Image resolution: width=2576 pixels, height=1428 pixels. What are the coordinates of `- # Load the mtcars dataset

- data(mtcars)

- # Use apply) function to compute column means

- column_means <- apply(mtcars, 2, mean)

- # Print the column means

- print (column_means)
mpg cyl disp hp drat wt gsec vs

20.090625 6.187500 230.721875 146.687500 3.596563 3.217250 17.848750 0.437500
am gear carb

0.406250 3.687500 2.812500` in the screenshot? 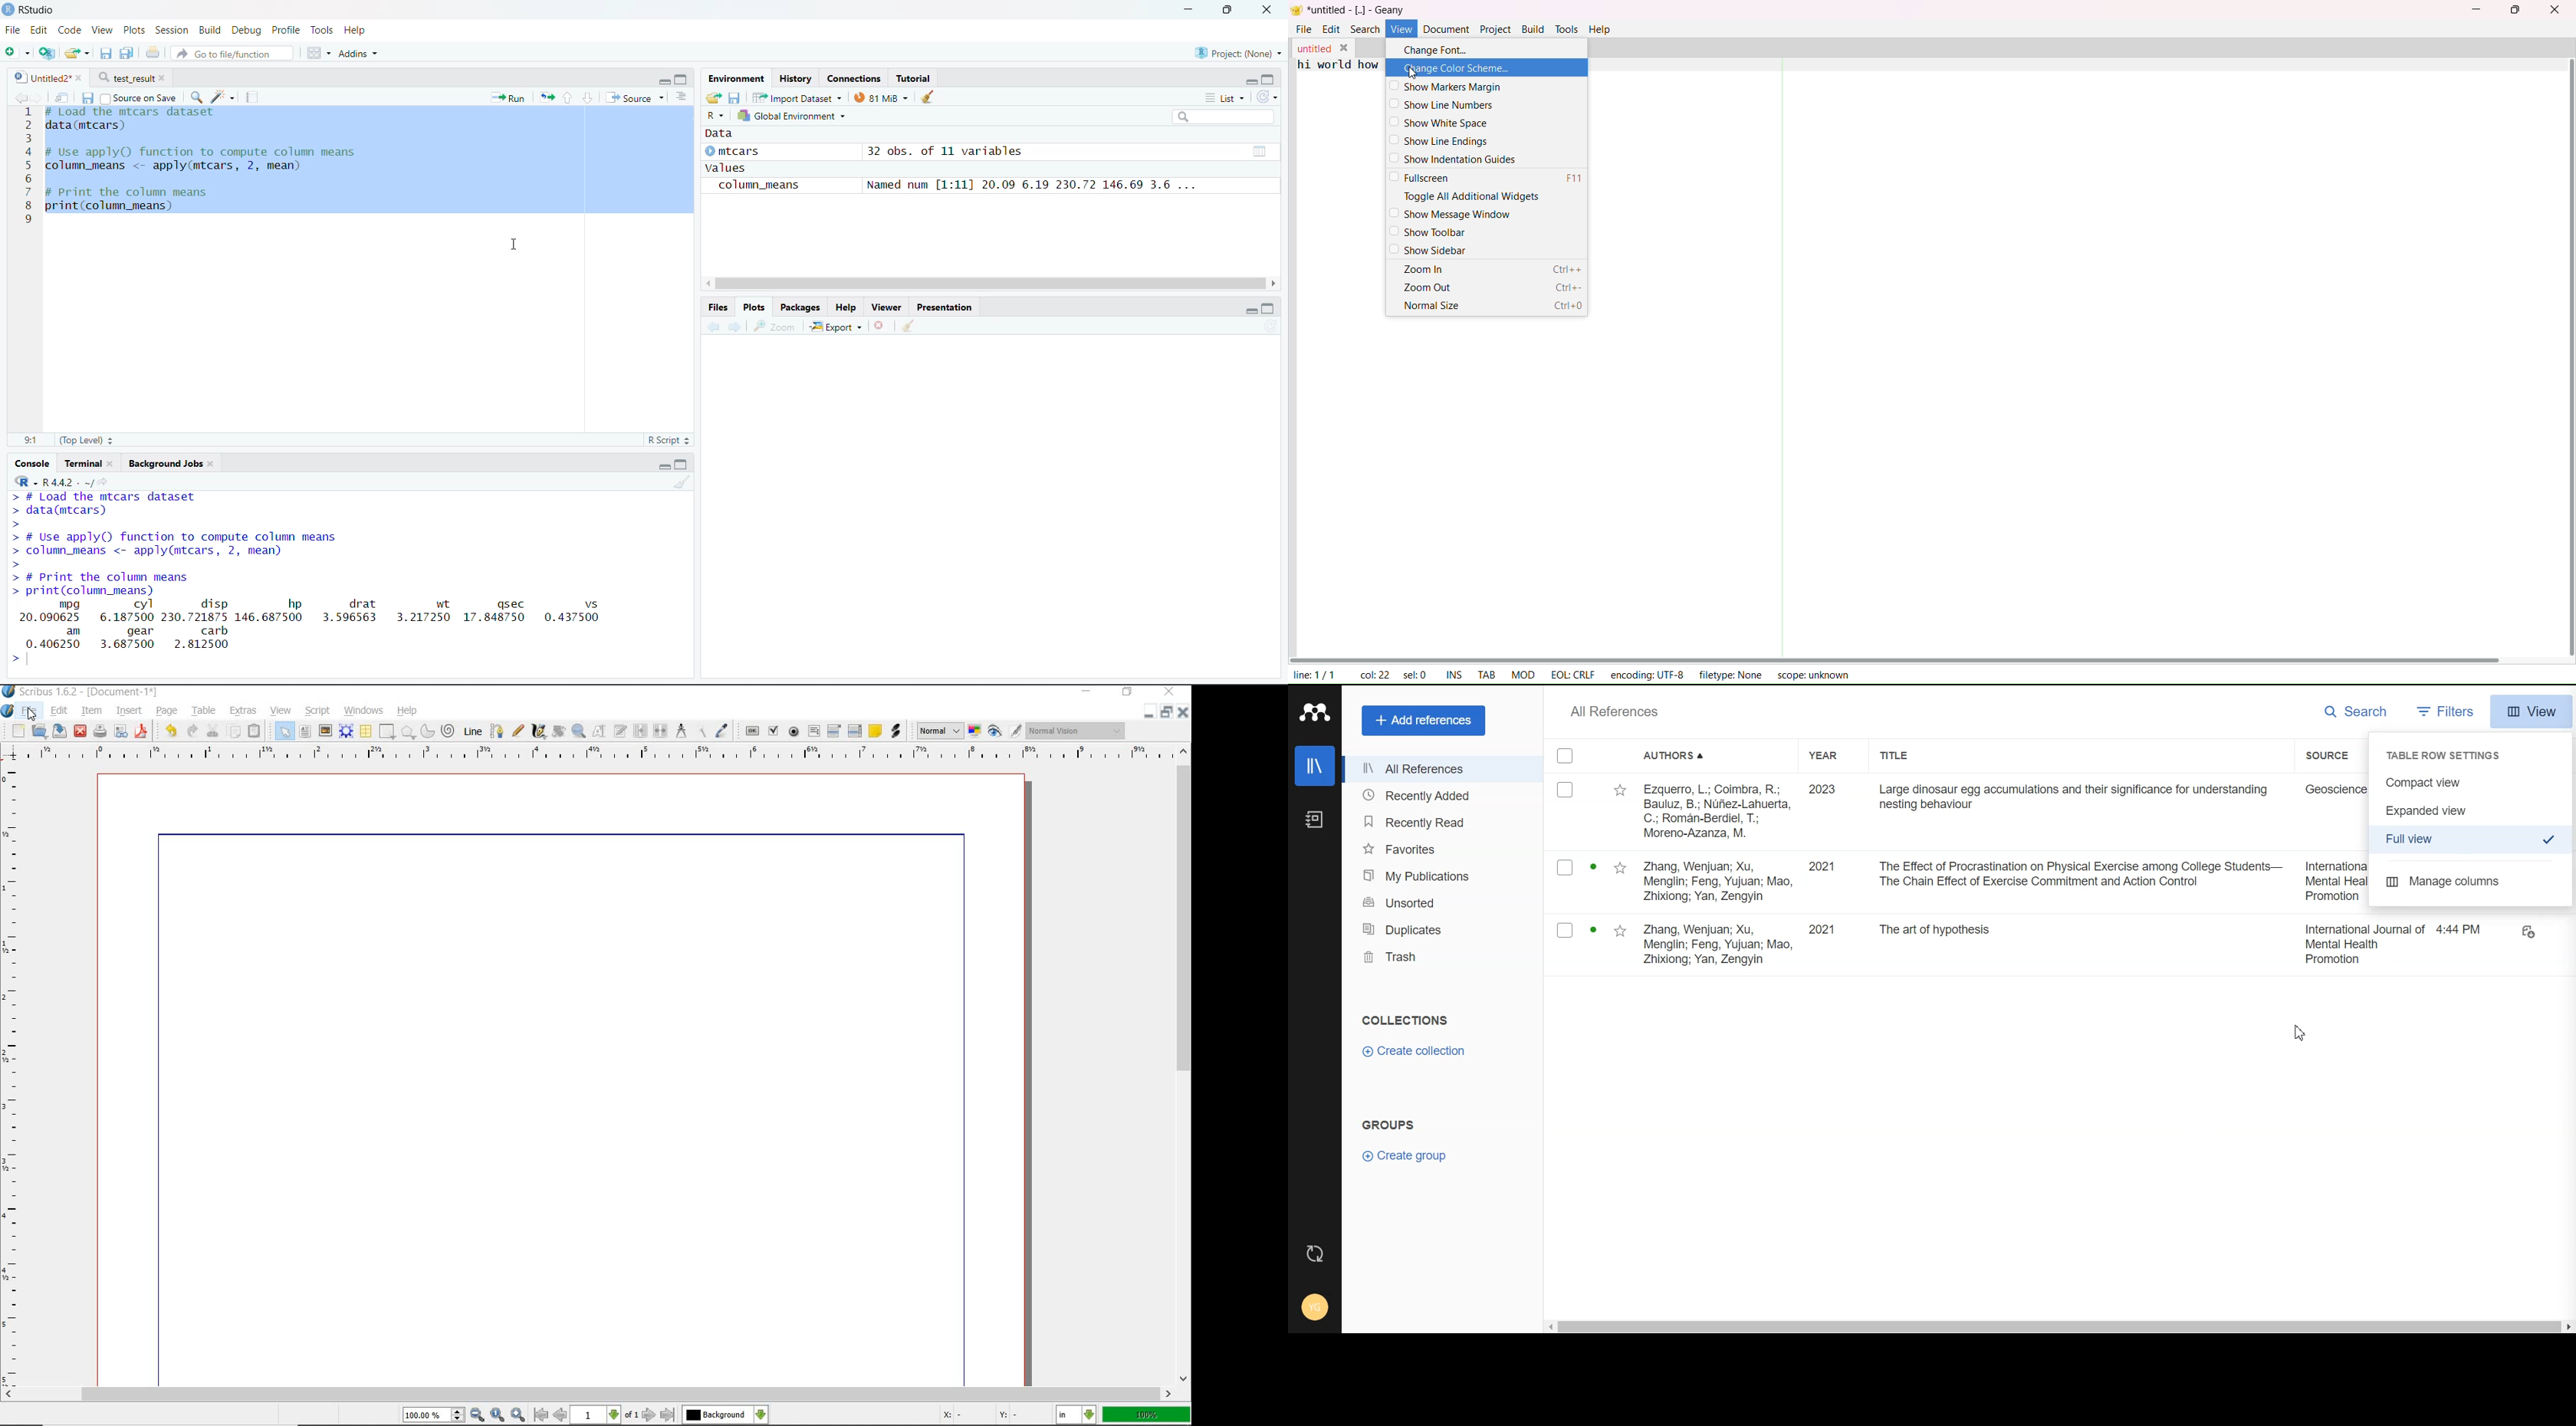 It's located at (317, 572).